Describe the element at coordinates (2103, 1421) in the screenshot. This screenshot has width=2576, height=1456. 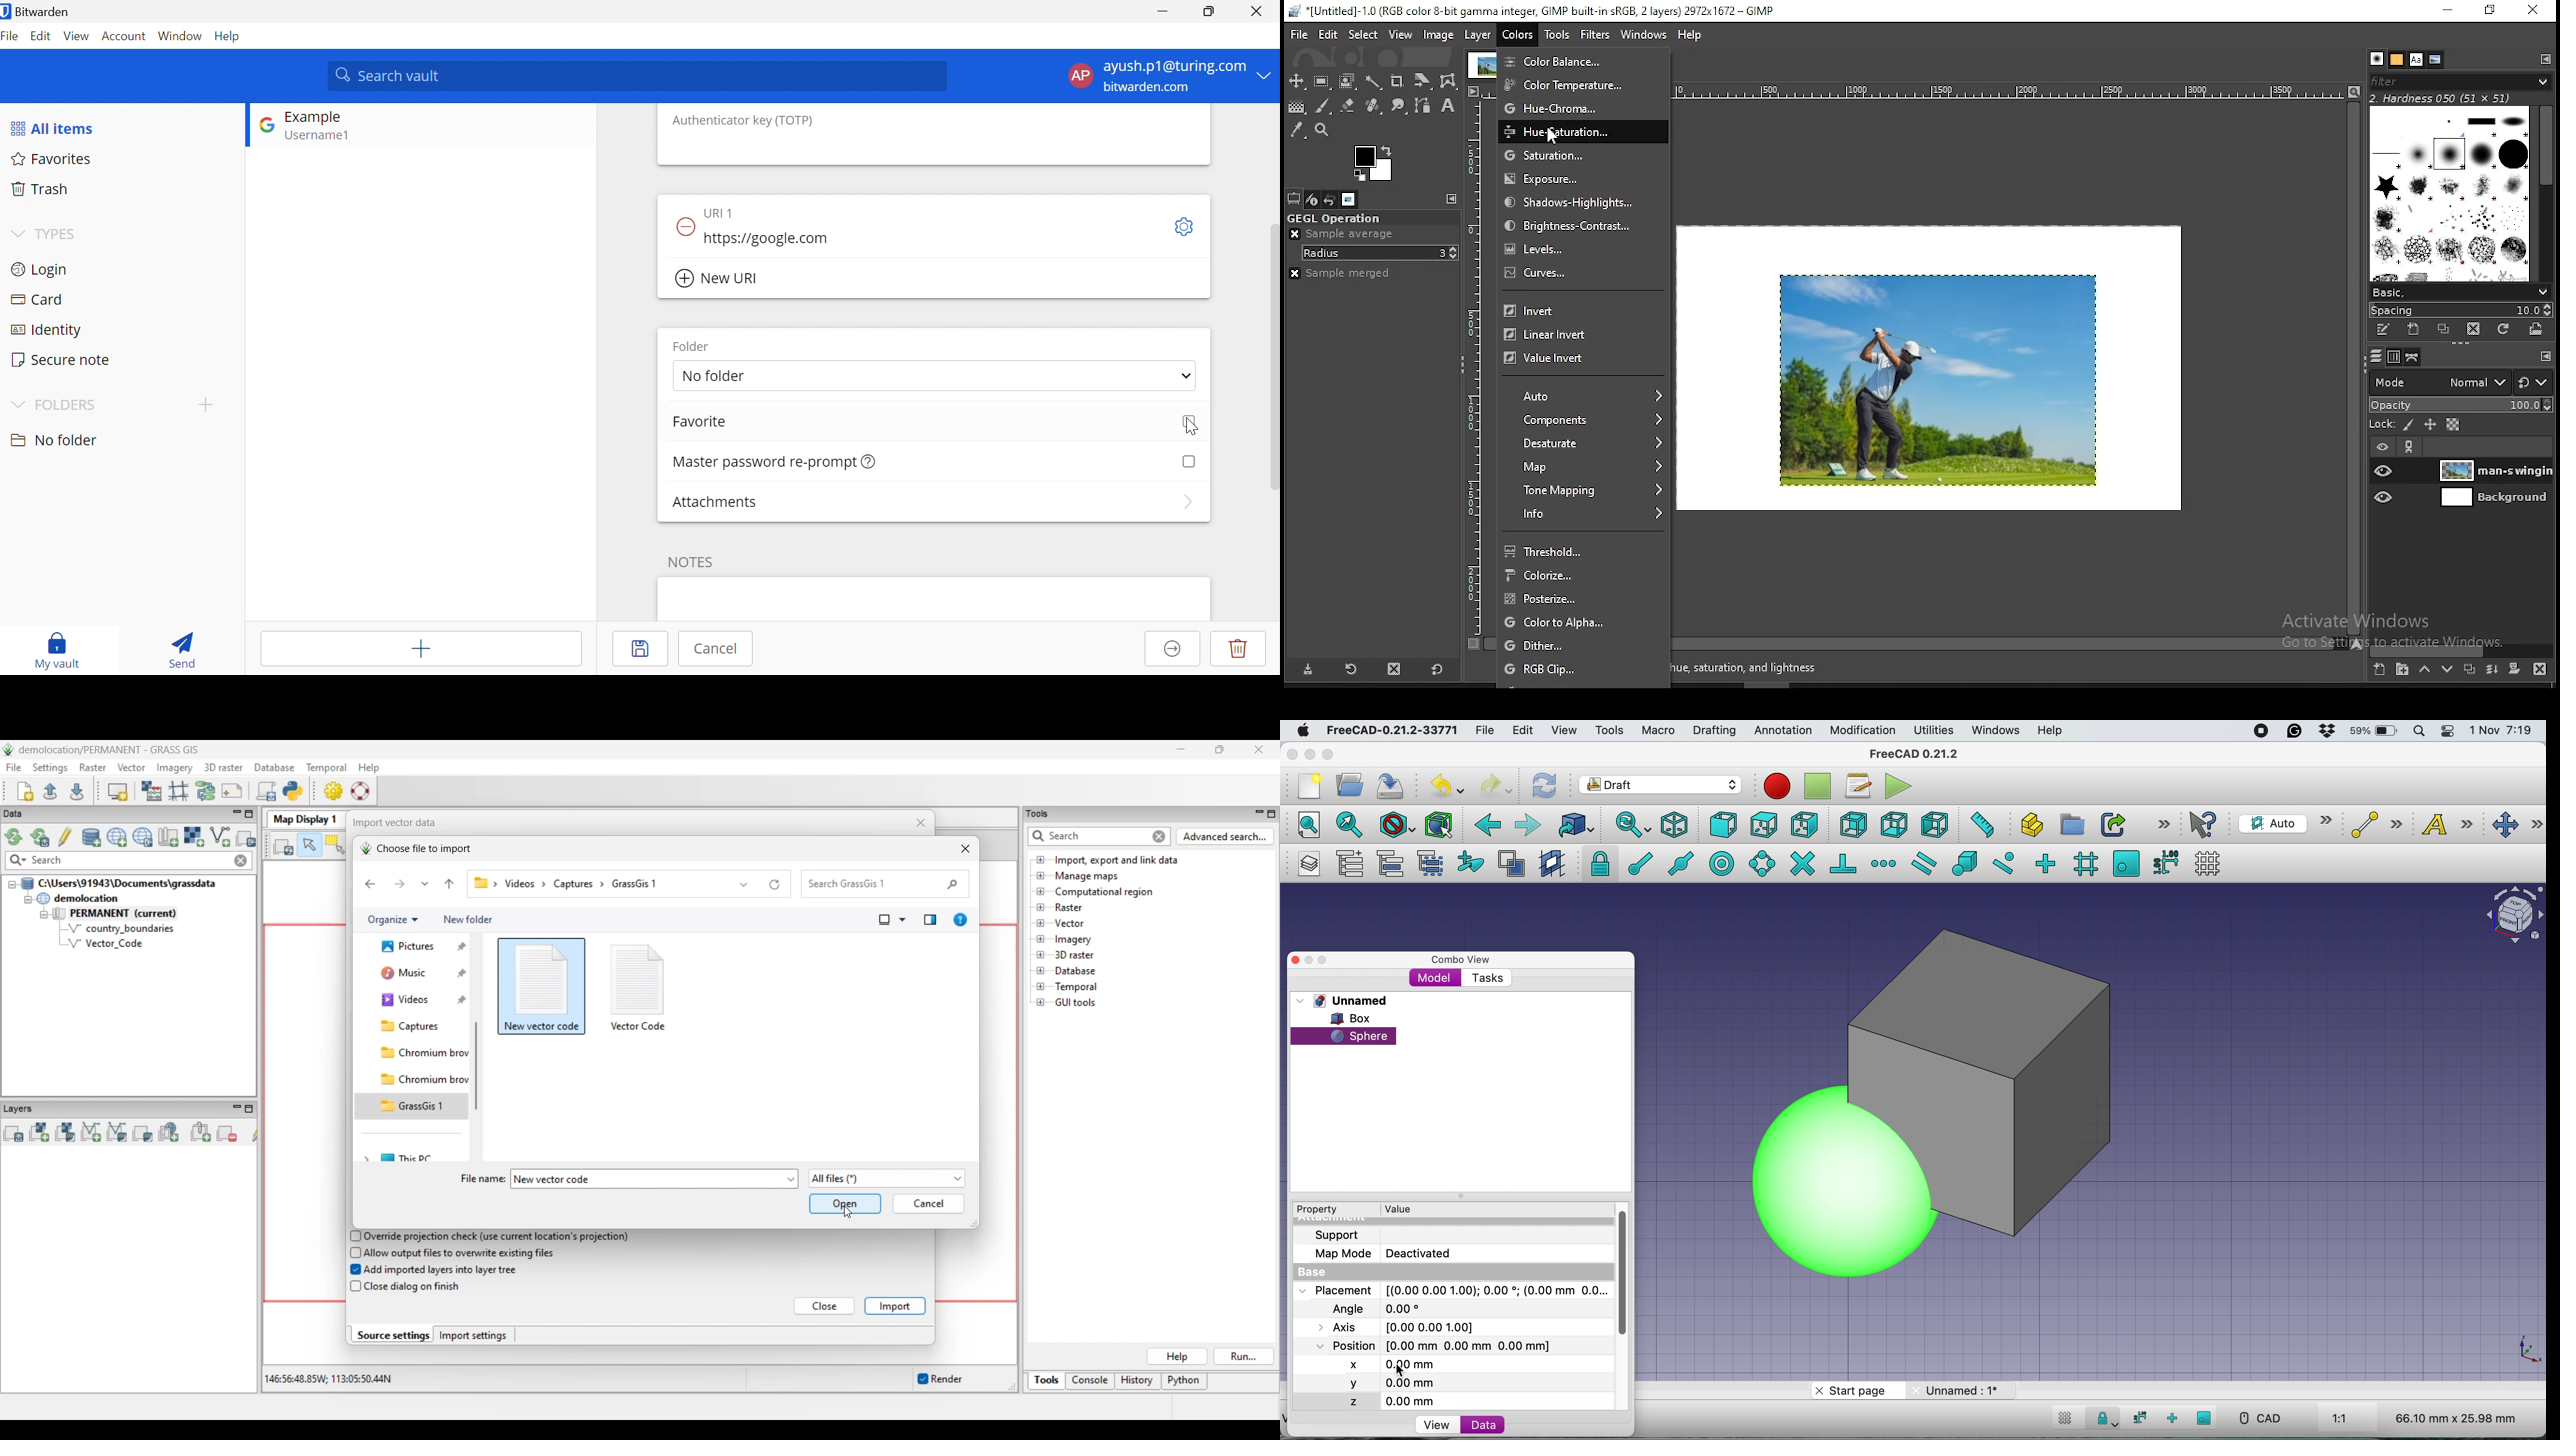
I see `snap lock` at that location.